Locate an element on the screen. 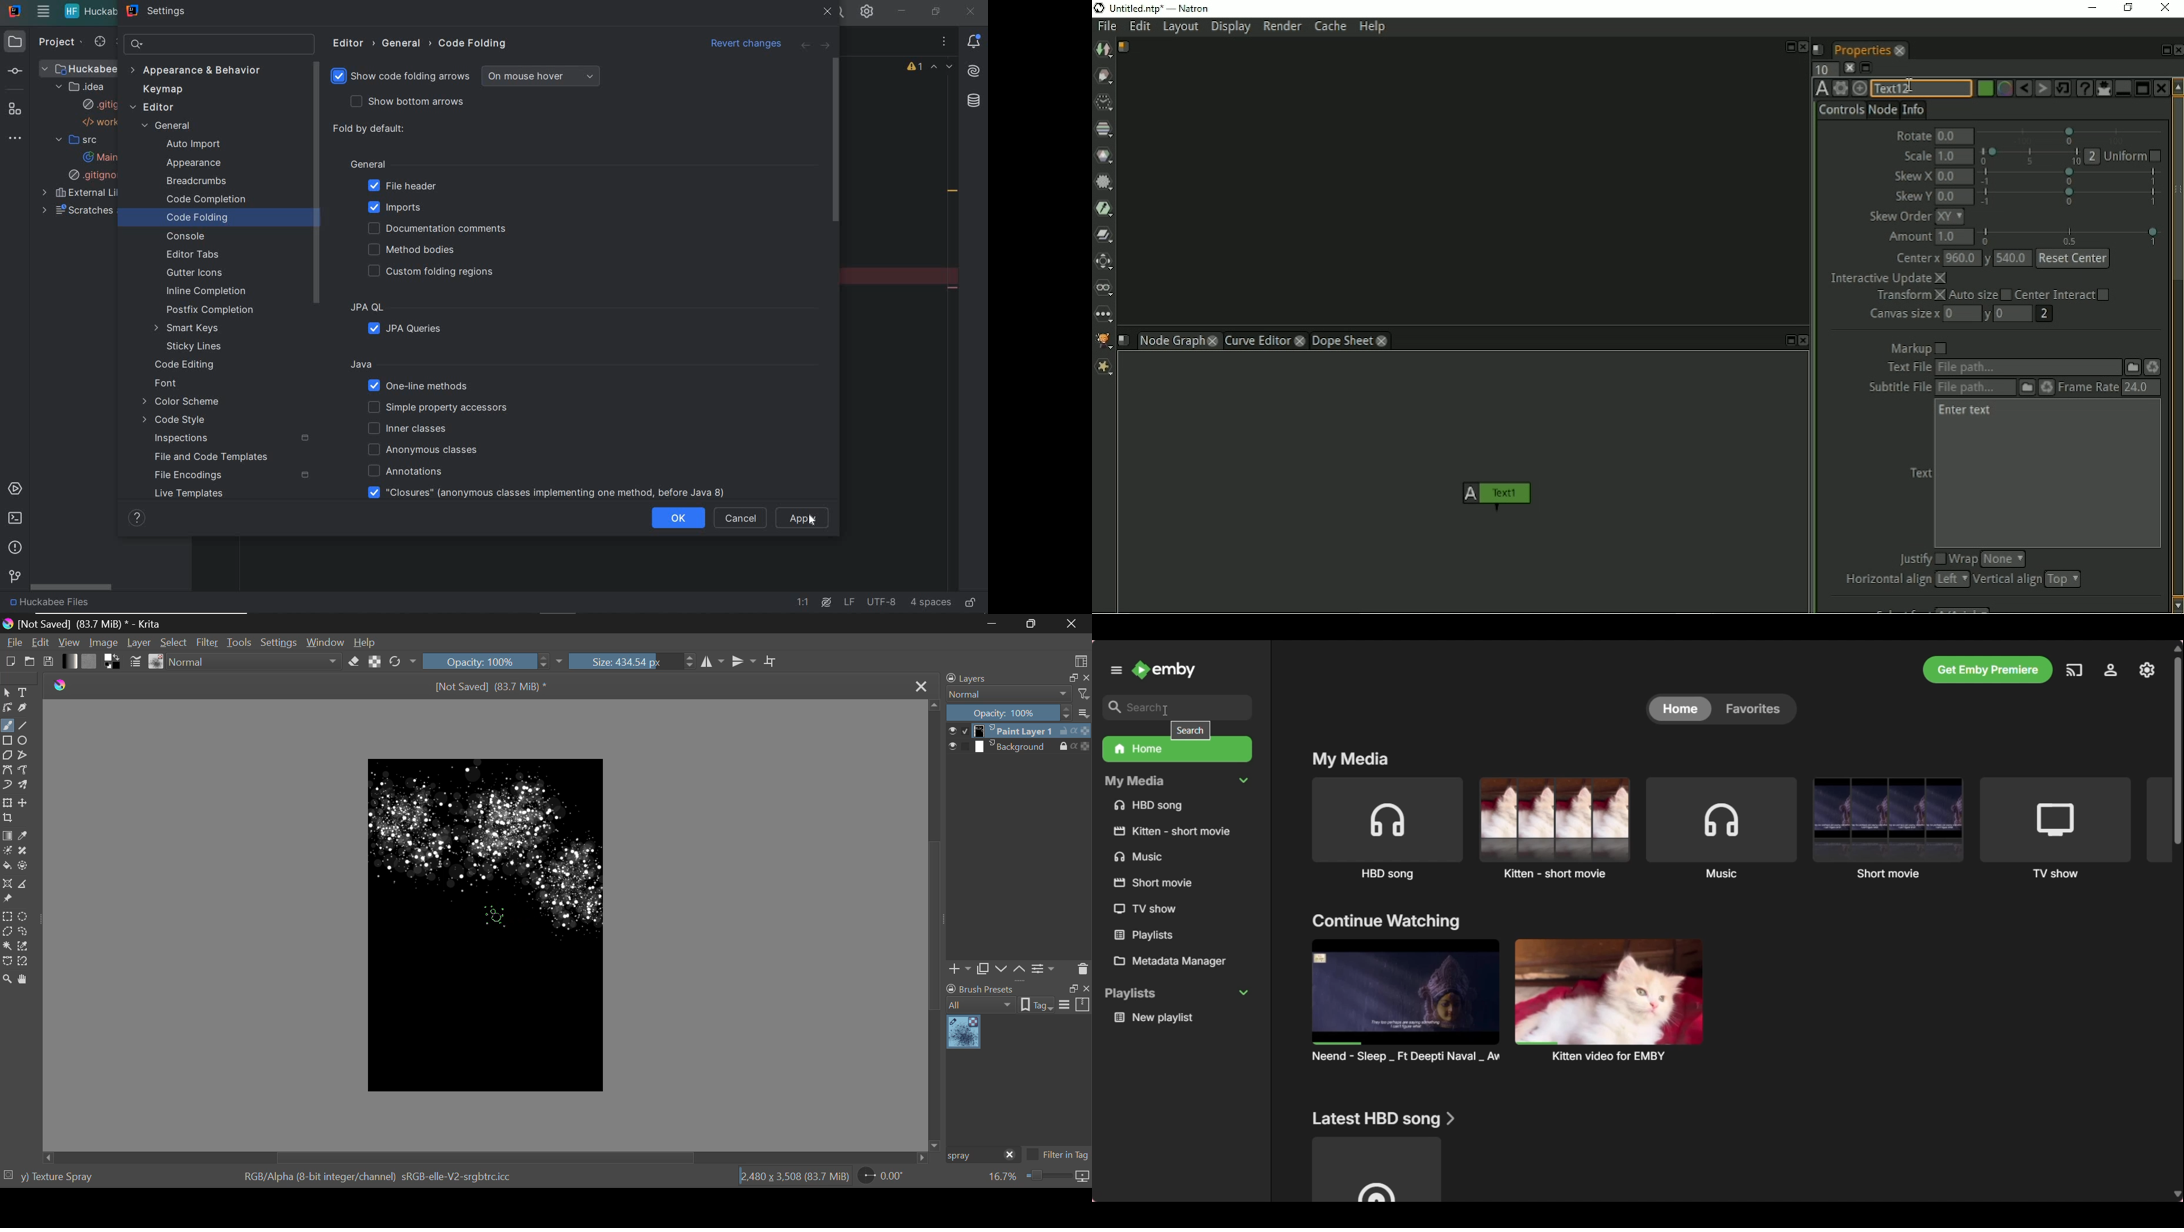 The width and height of the screenshot is (2184, 1232). Layers is located at coordinates (973, 678).